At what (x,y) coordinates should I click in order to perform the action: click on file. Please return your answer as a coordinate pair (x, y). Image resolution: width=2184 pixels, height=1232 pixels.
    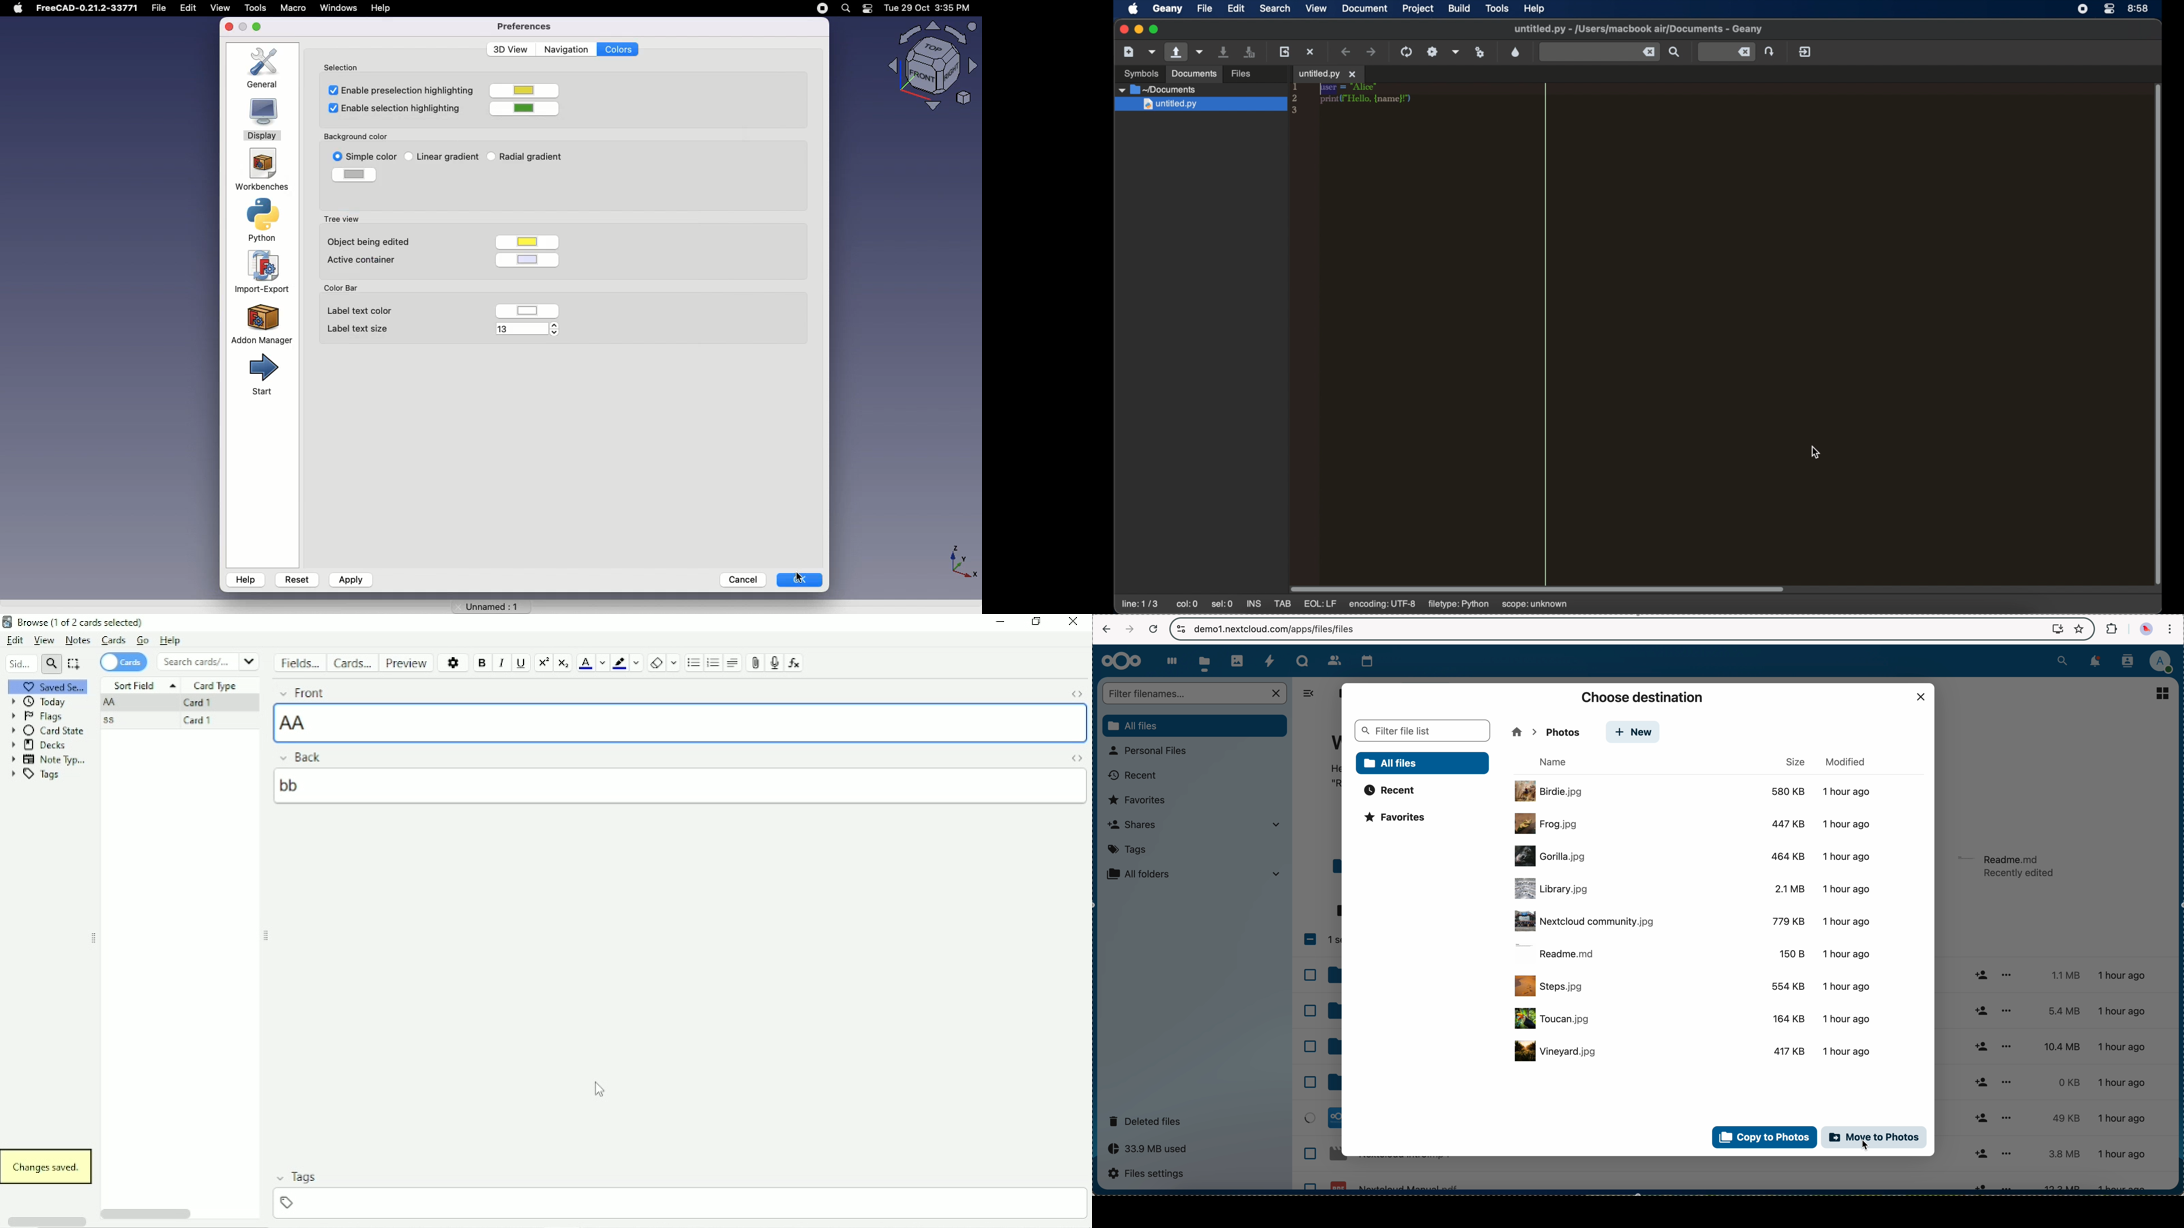
    Looking at the image, I should click on (1693, 890).